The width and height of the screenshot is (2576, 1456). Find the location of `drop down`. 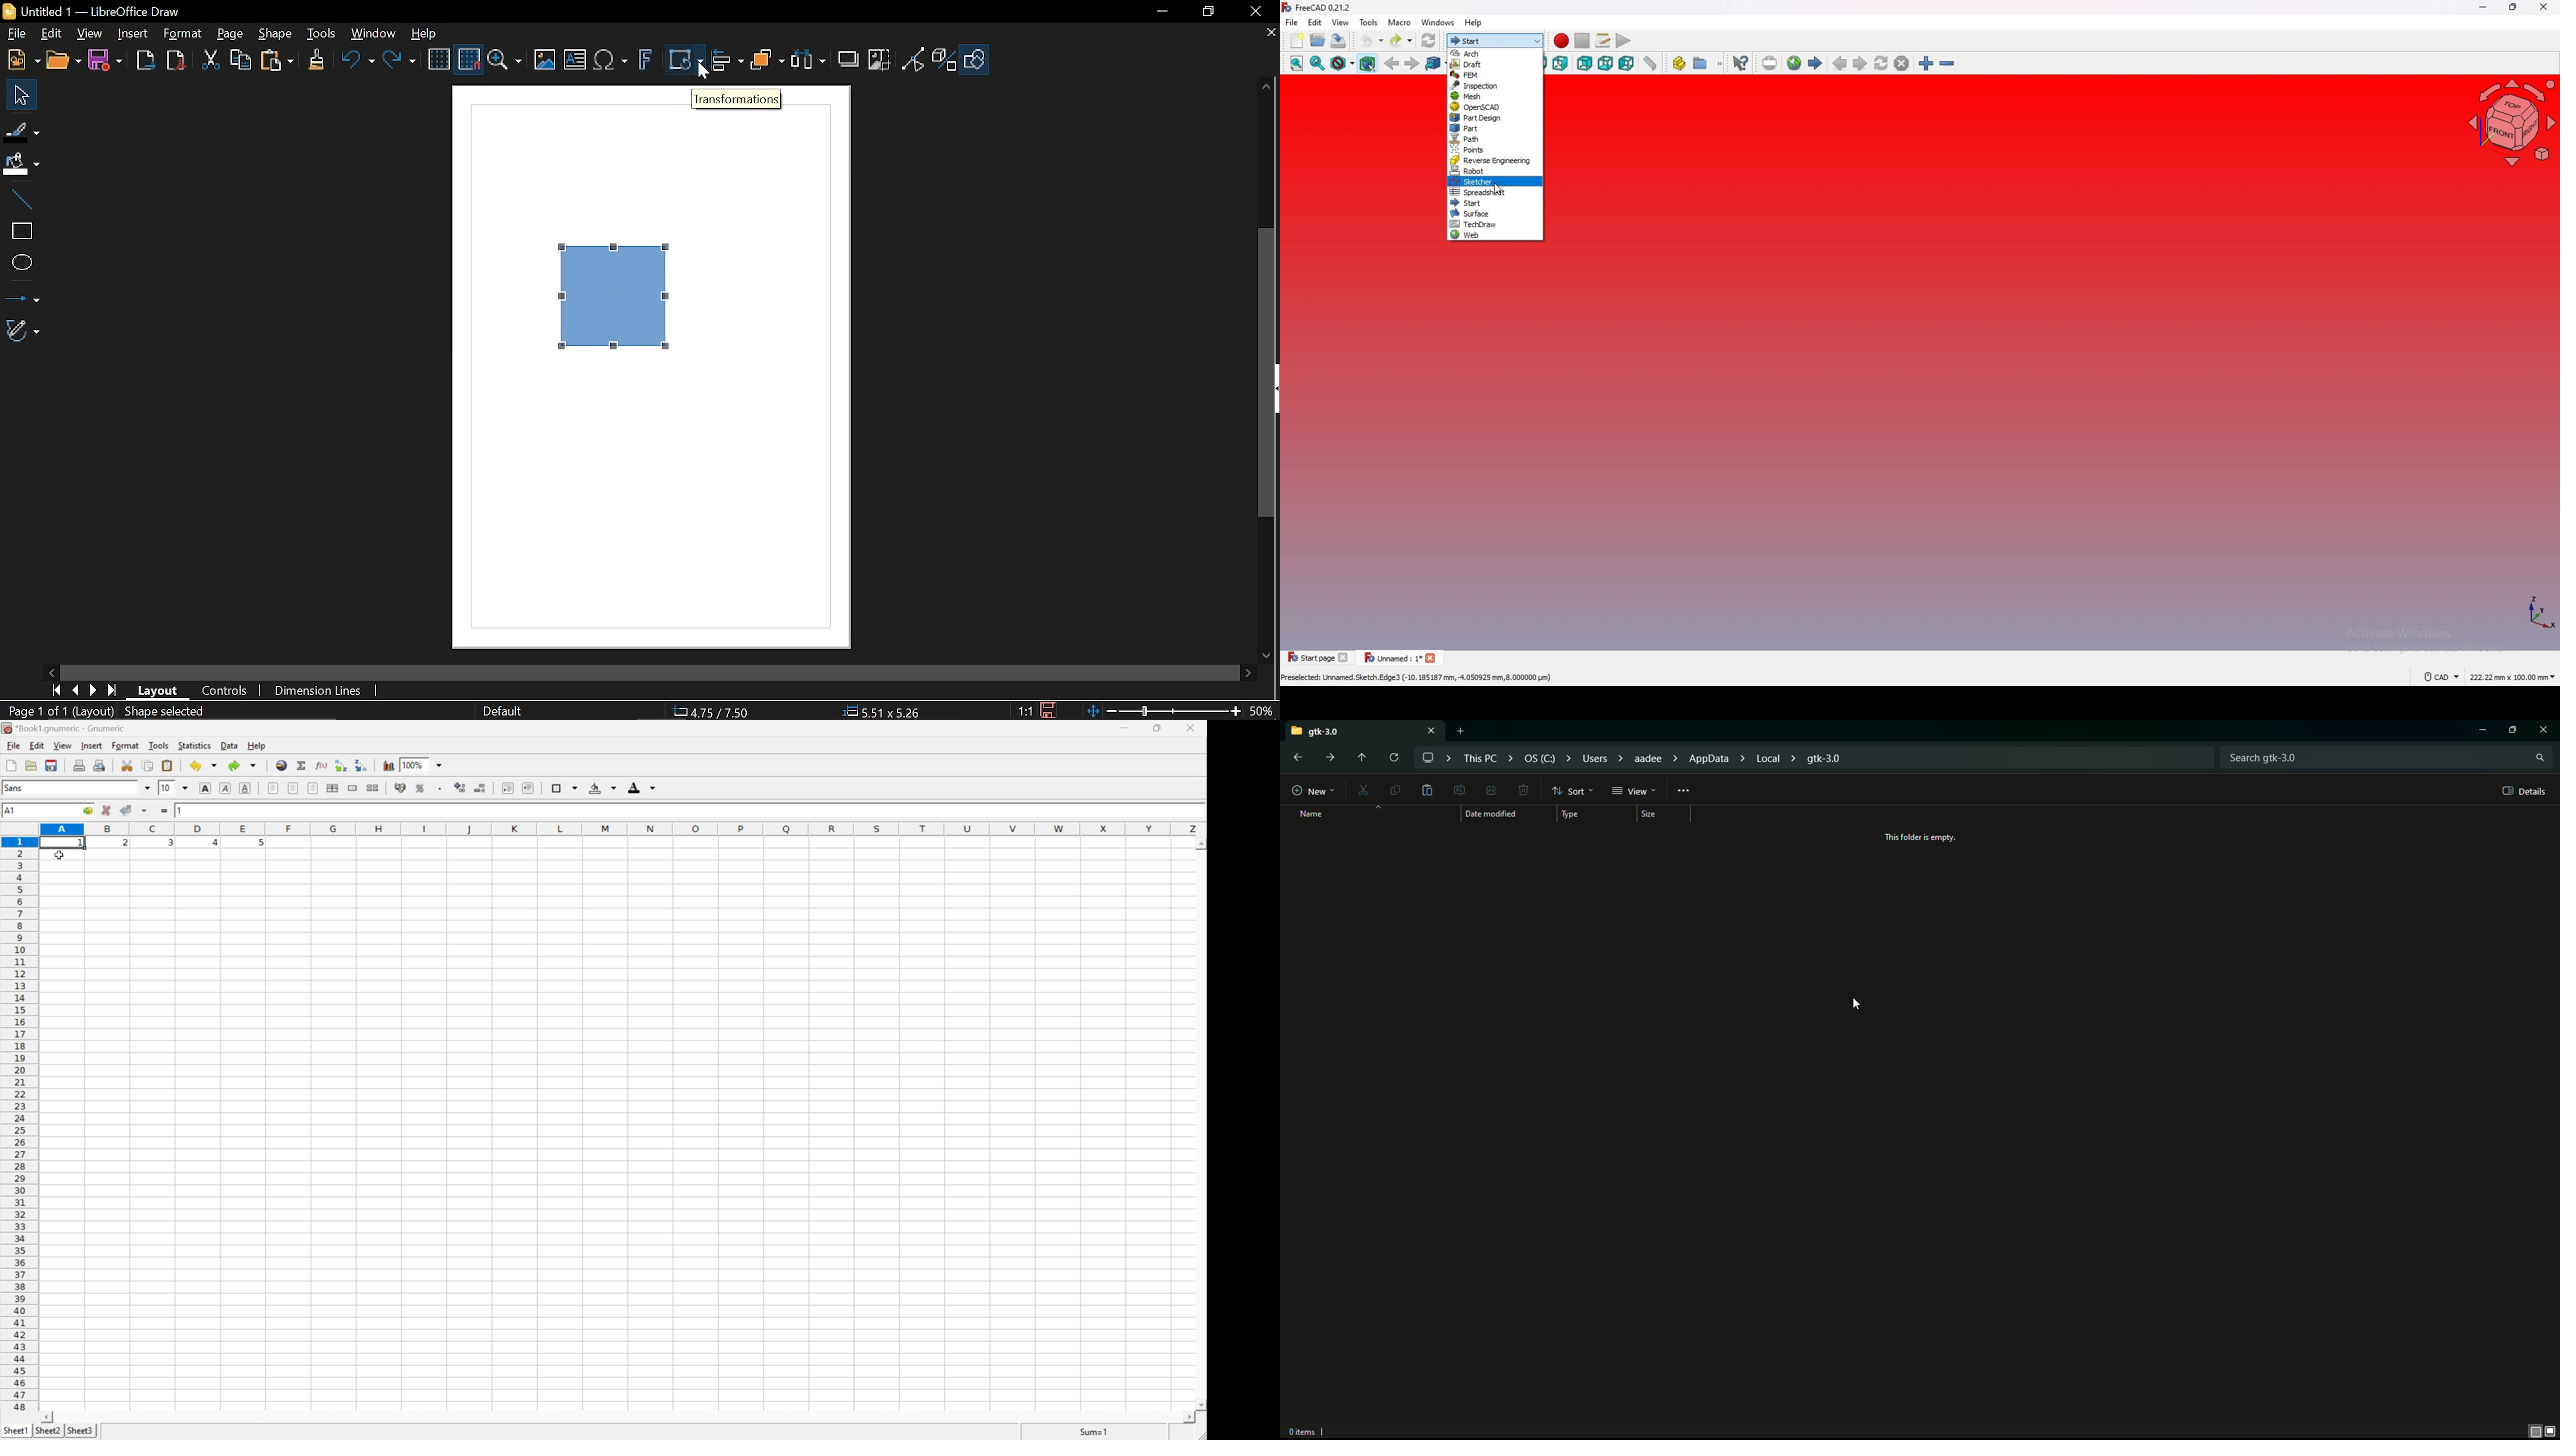

drop down is located at coordinates (147, 789).